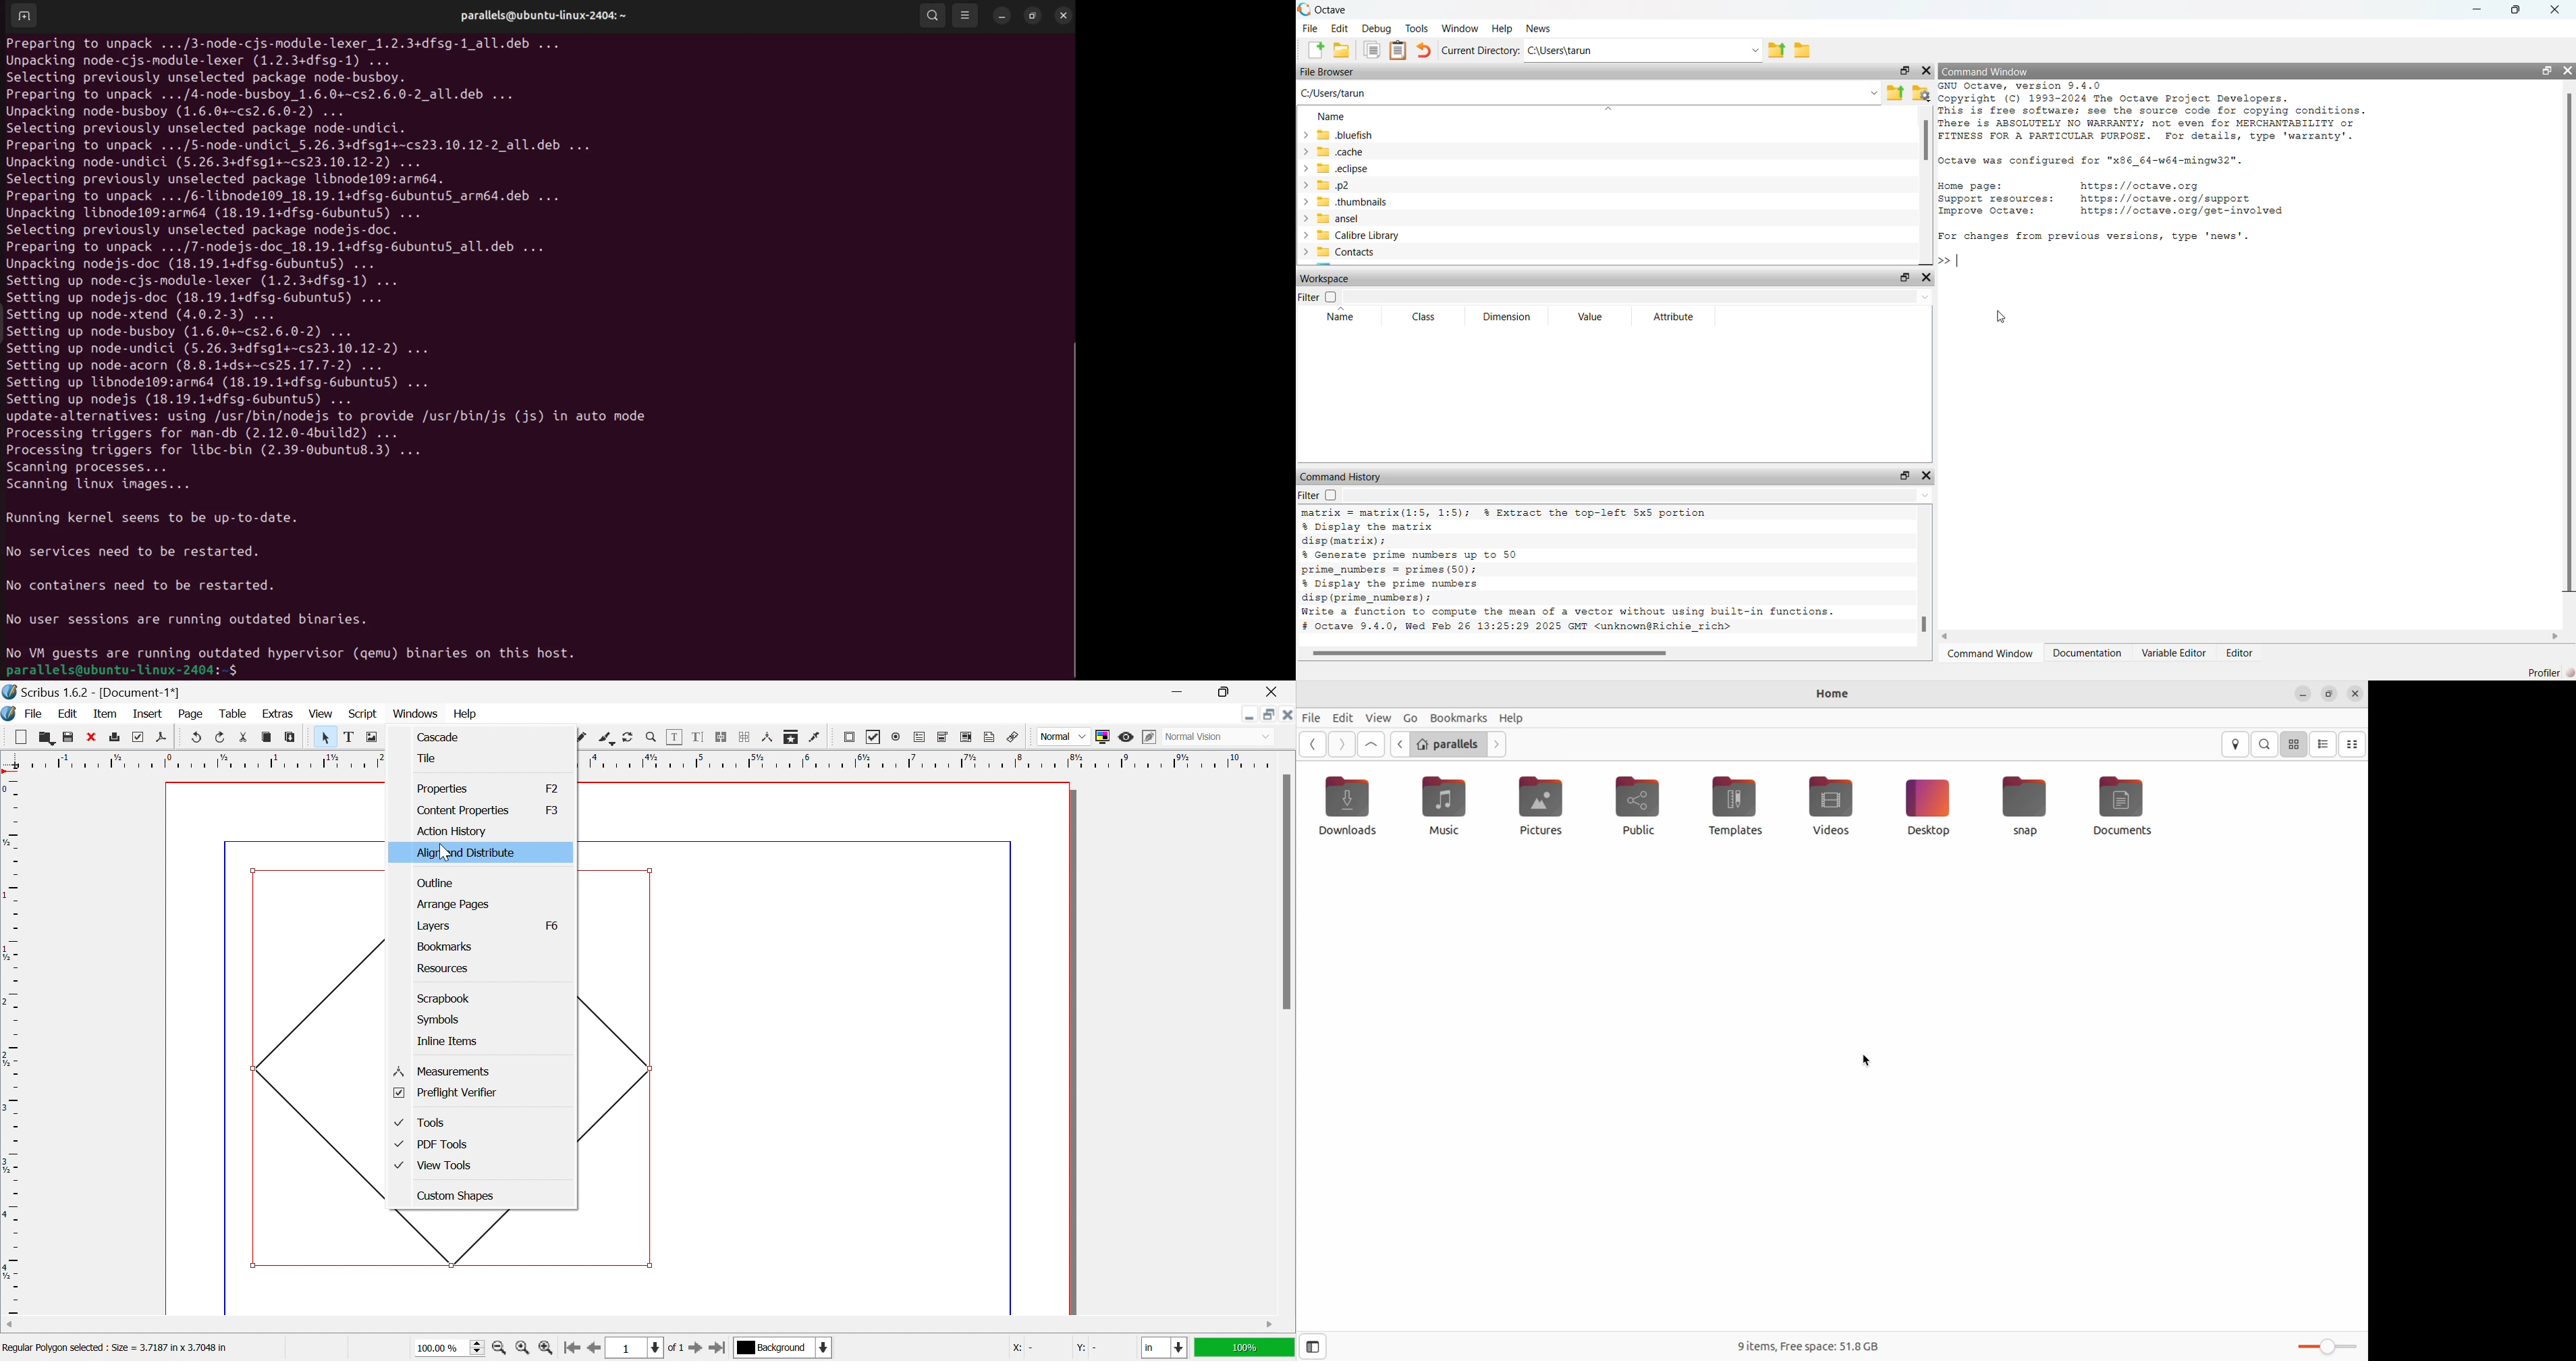 The height and width of the screenshot is (1372, 2576). Describe the element at coordinates (71, 715) in the screenshot. I see `Edit` at that location.